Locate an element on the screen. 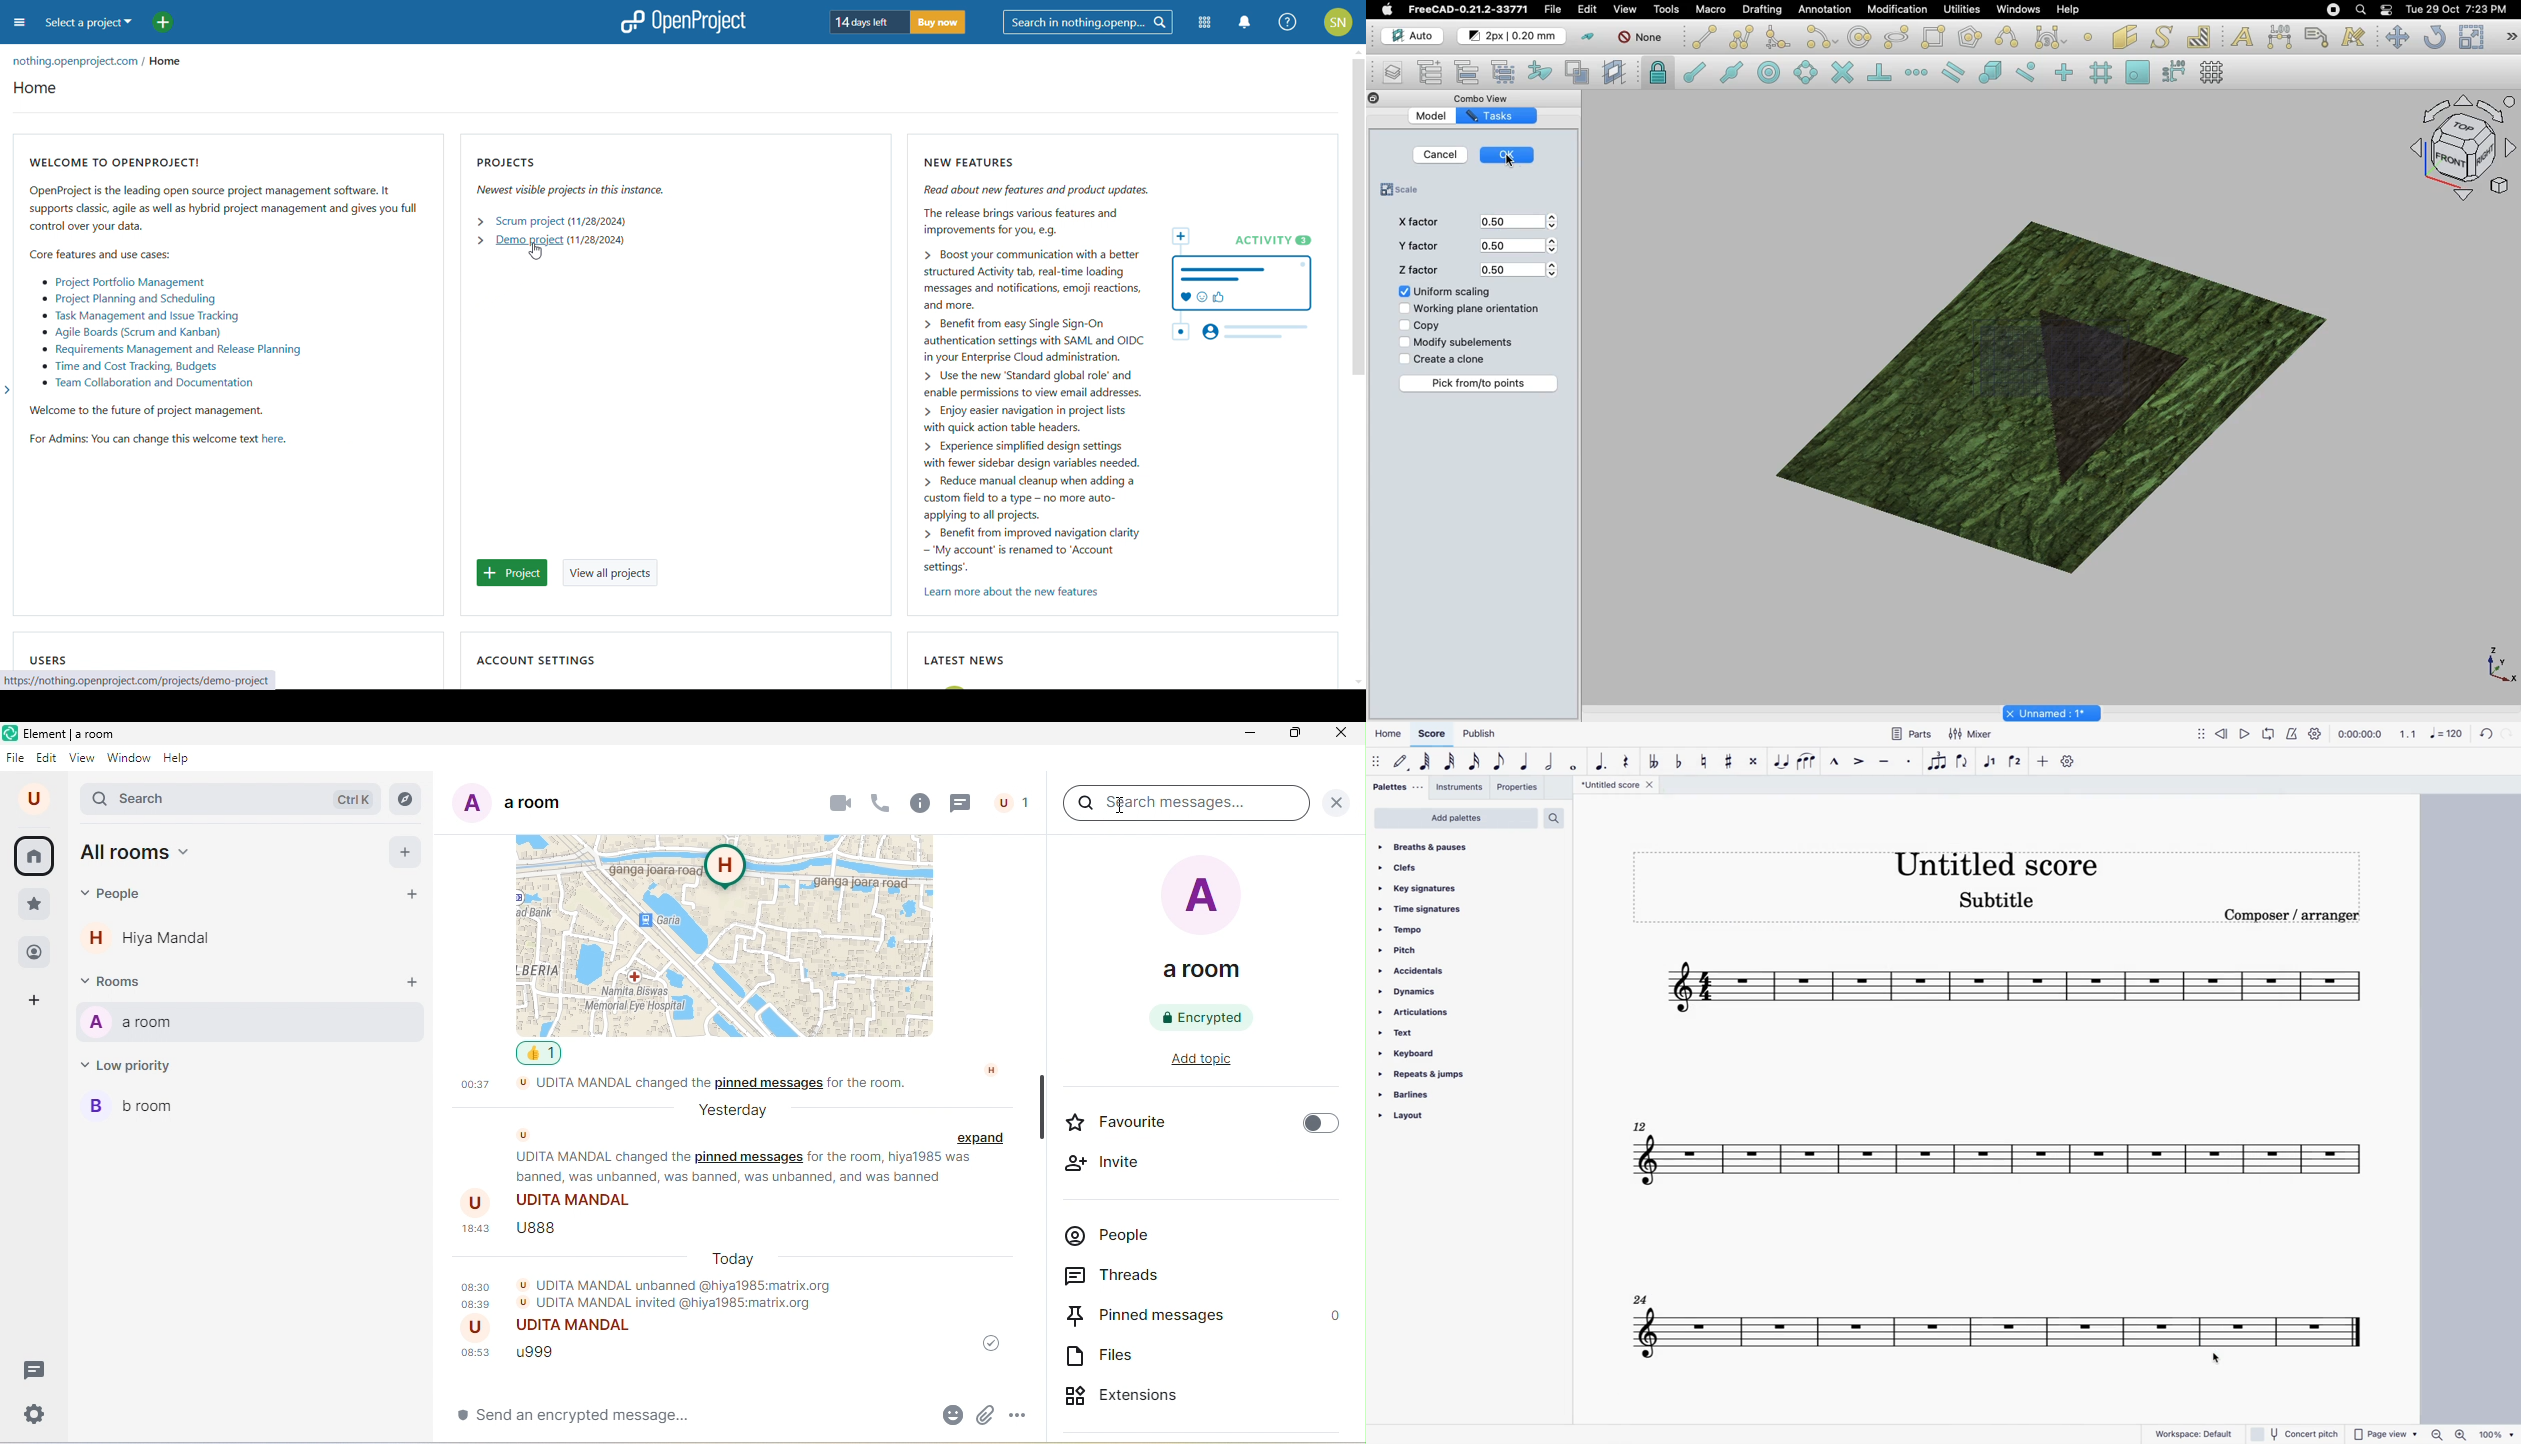 This screenshot has width=2548, height=1456. New scale is located at coordinates (2105, 398).